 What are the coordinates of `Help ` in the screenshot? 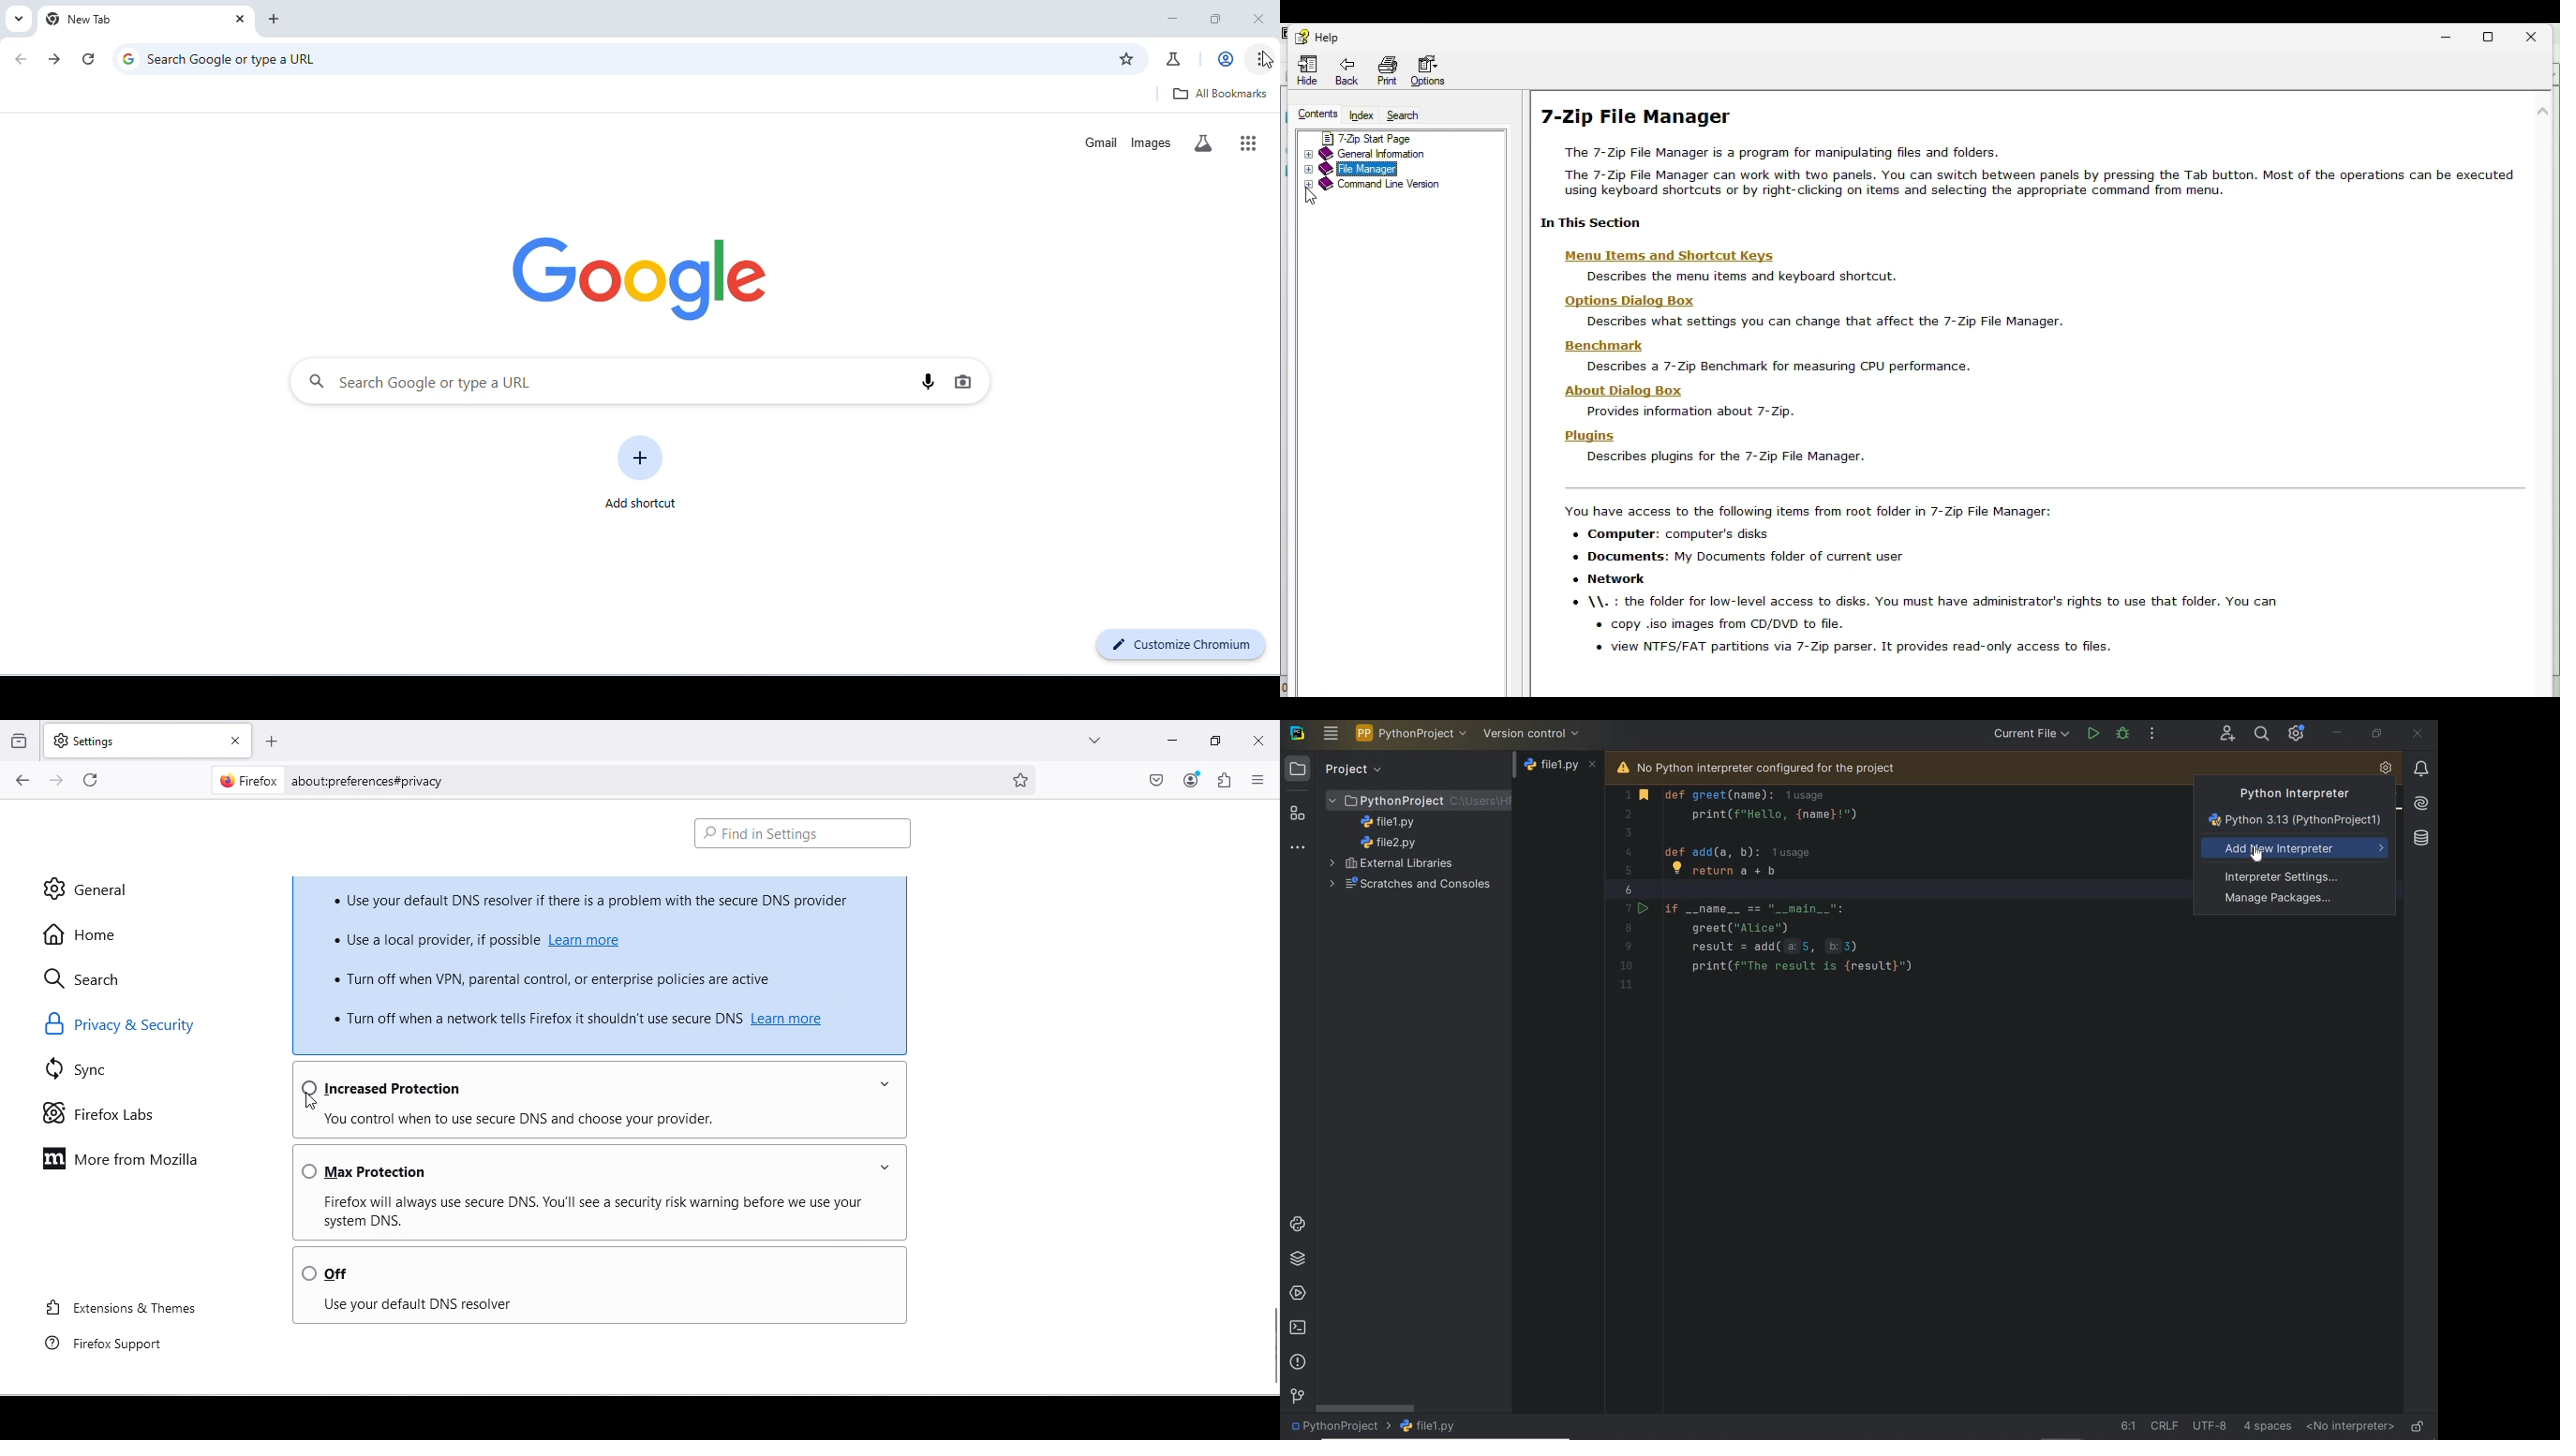 It's located at (1317, 33).